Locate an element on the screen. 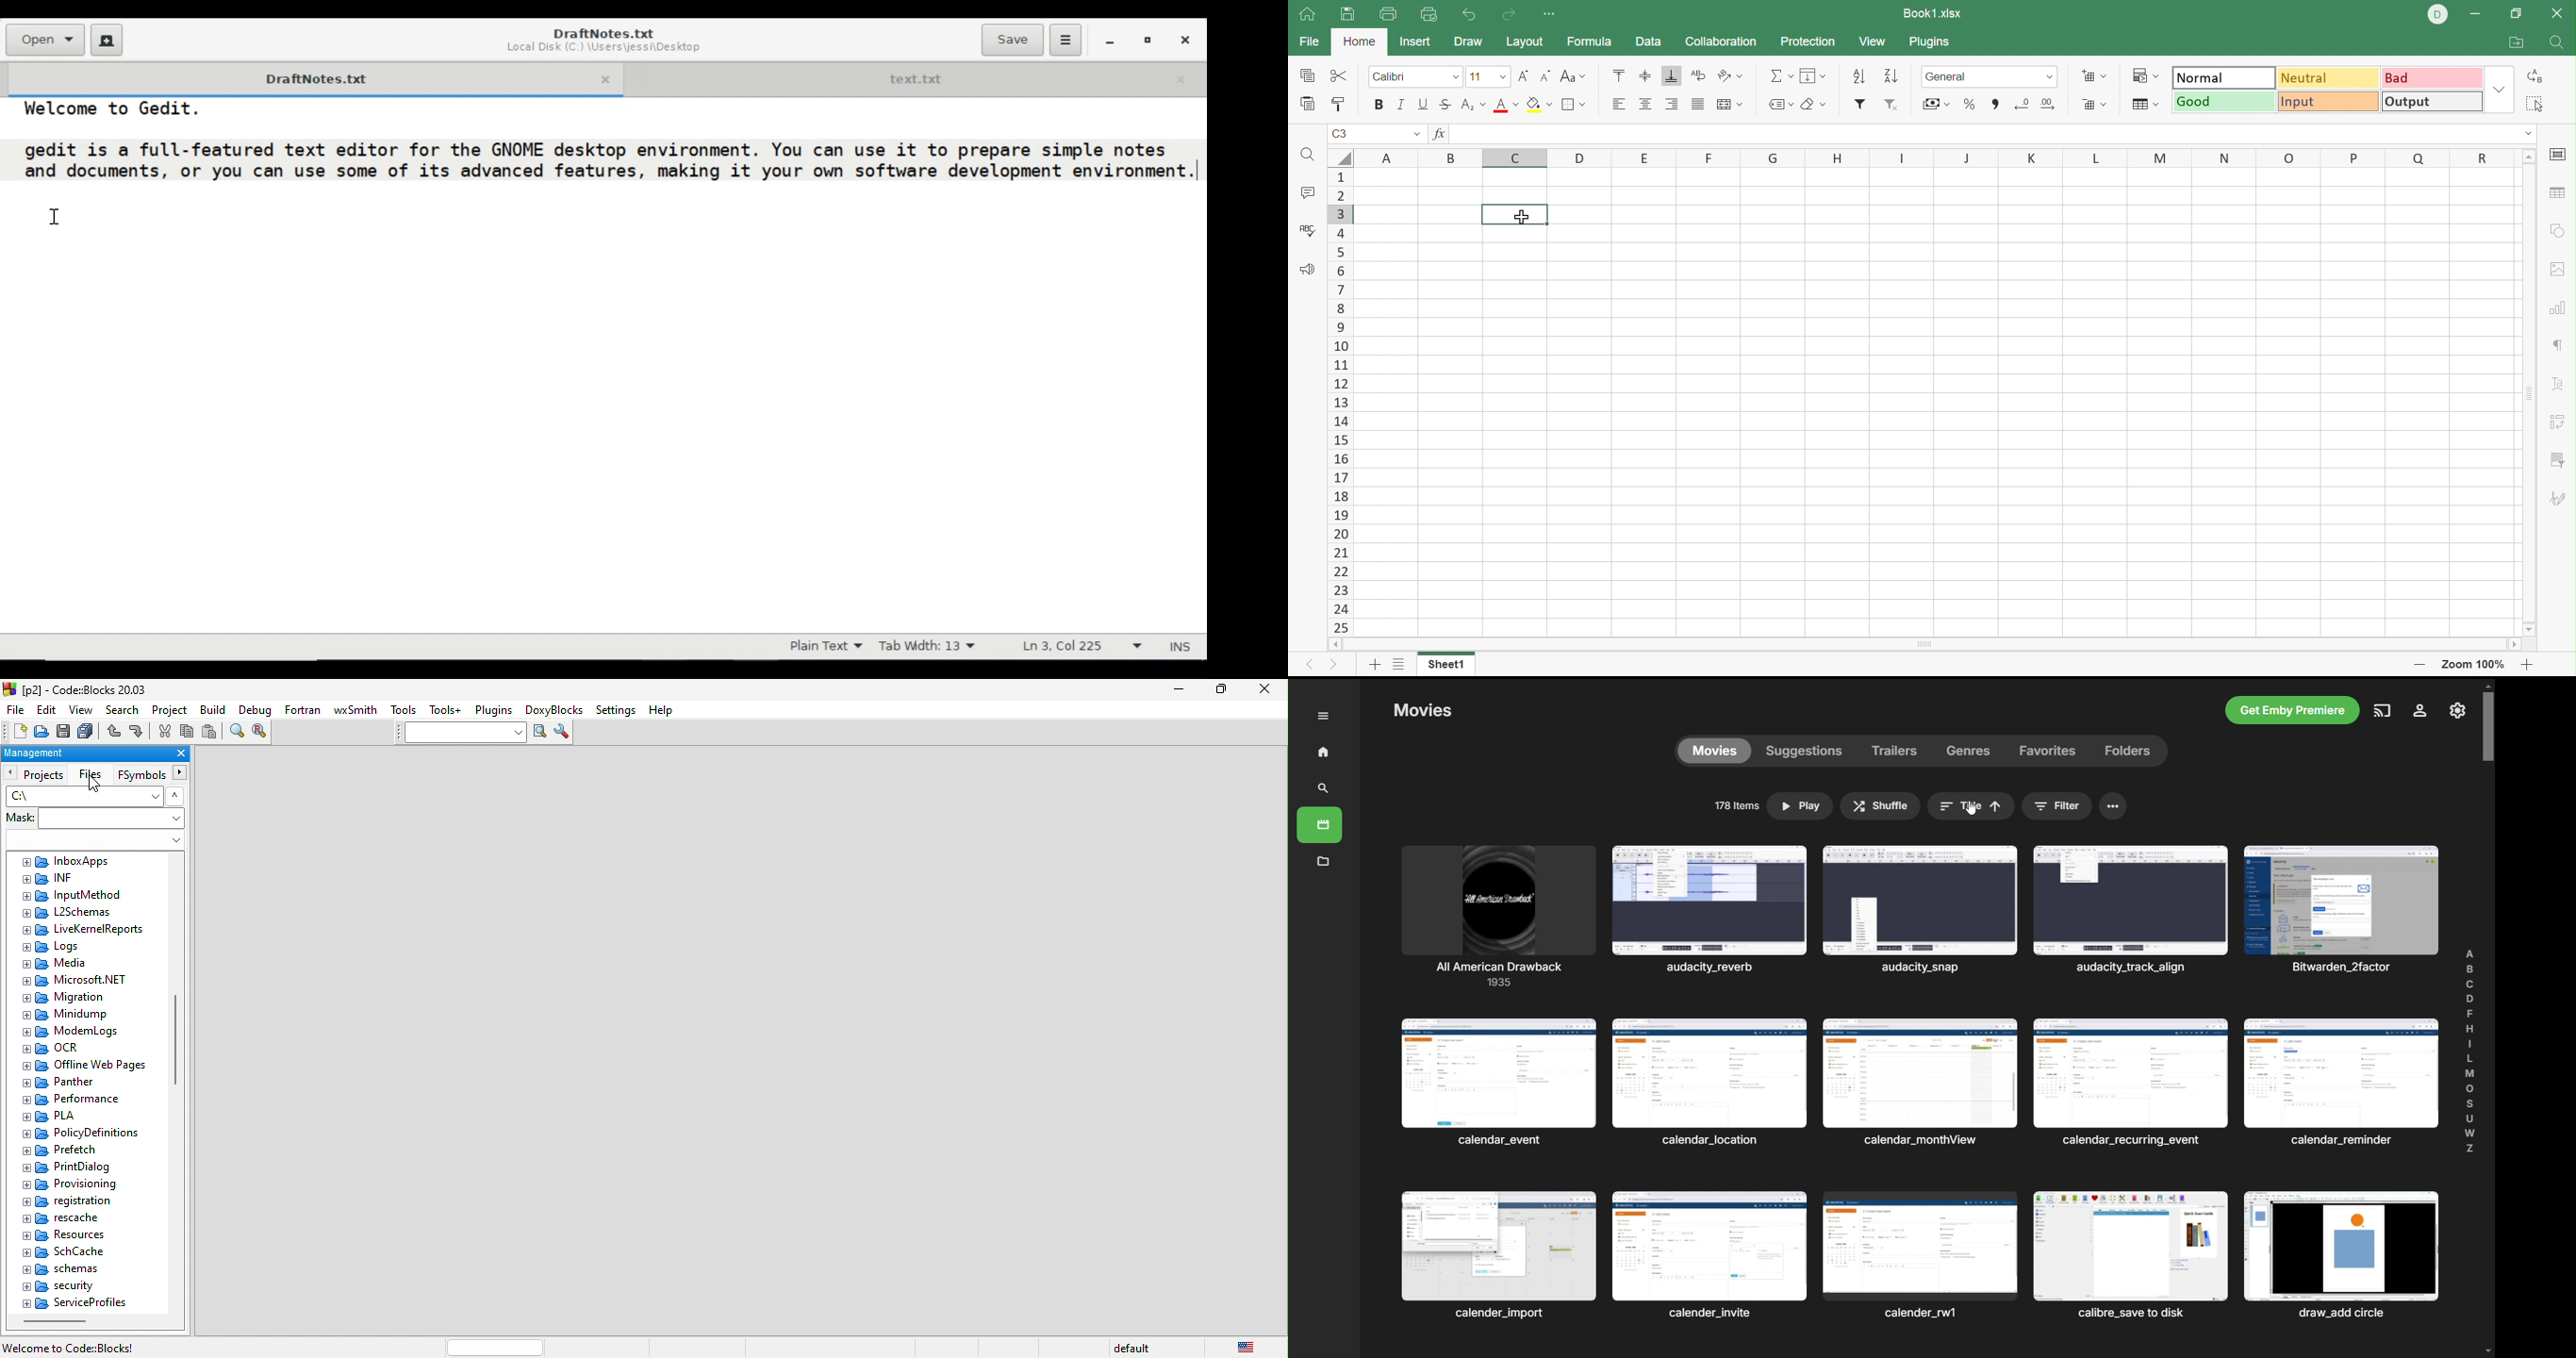 The image size is (2576, 1372). vertical scroll bar is located at coordinates (178, 1083).